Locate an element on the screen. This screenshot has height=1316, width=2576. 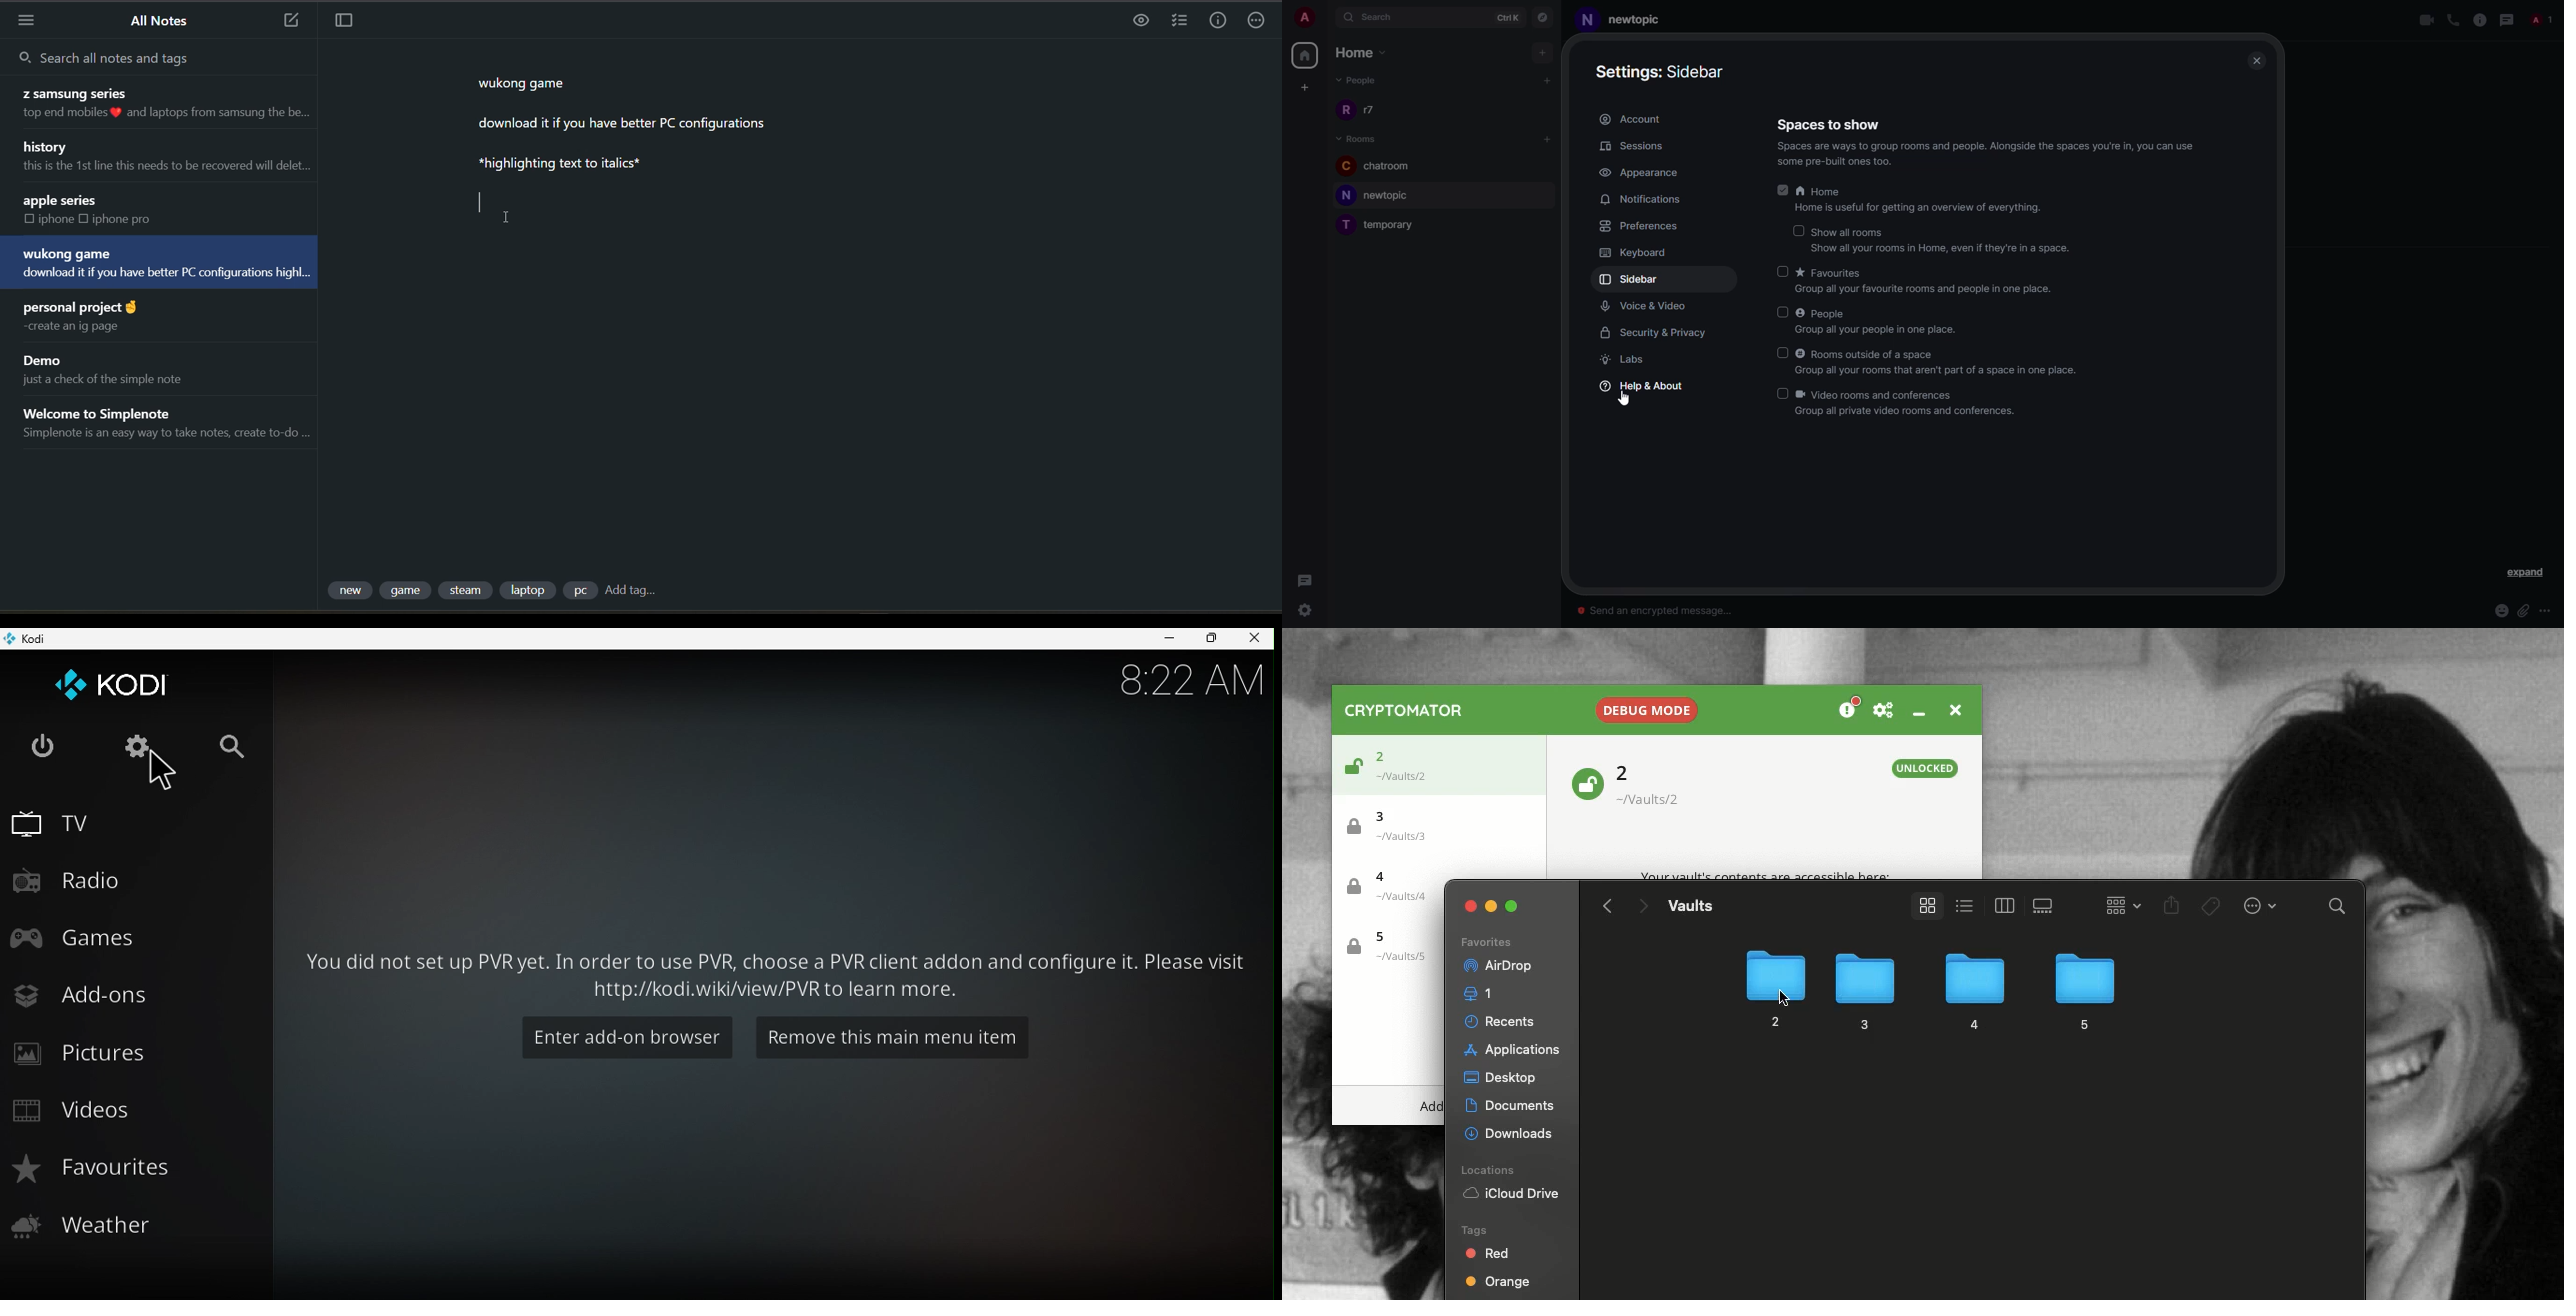
Exit is located at coordinates (42, 747).